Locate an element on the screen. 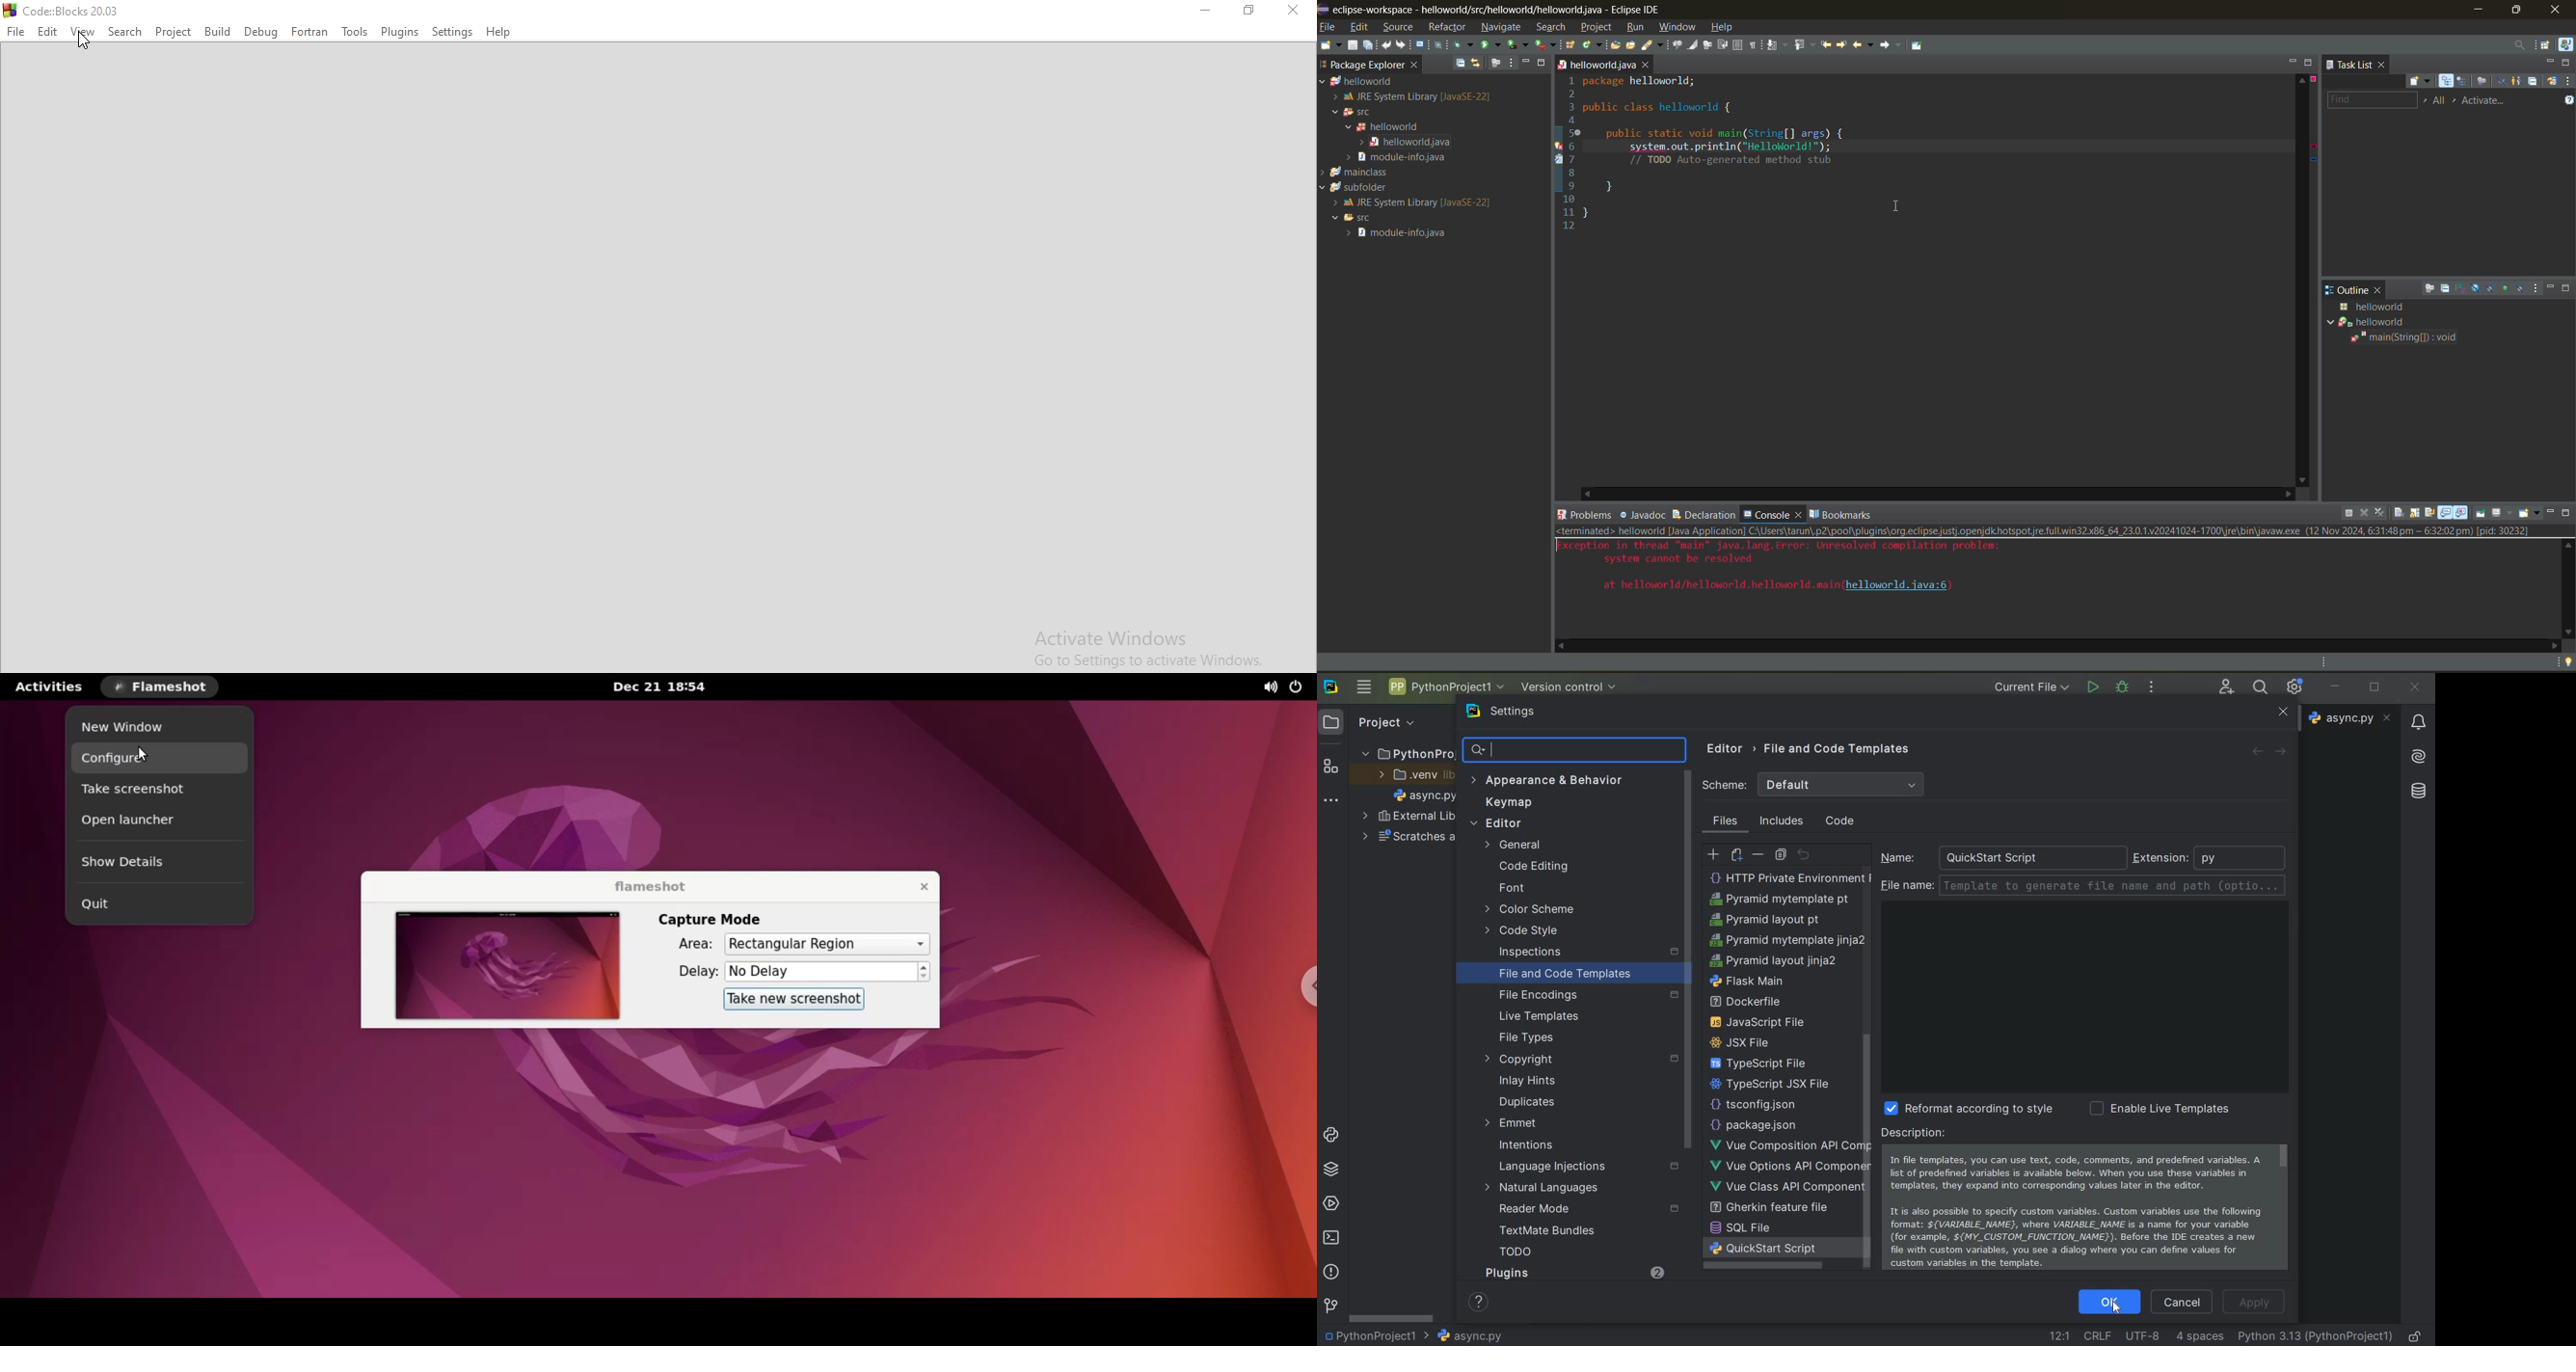 The height and width of the screenshot is (1372, 2576). Close is located at coordinates (1294, 11).